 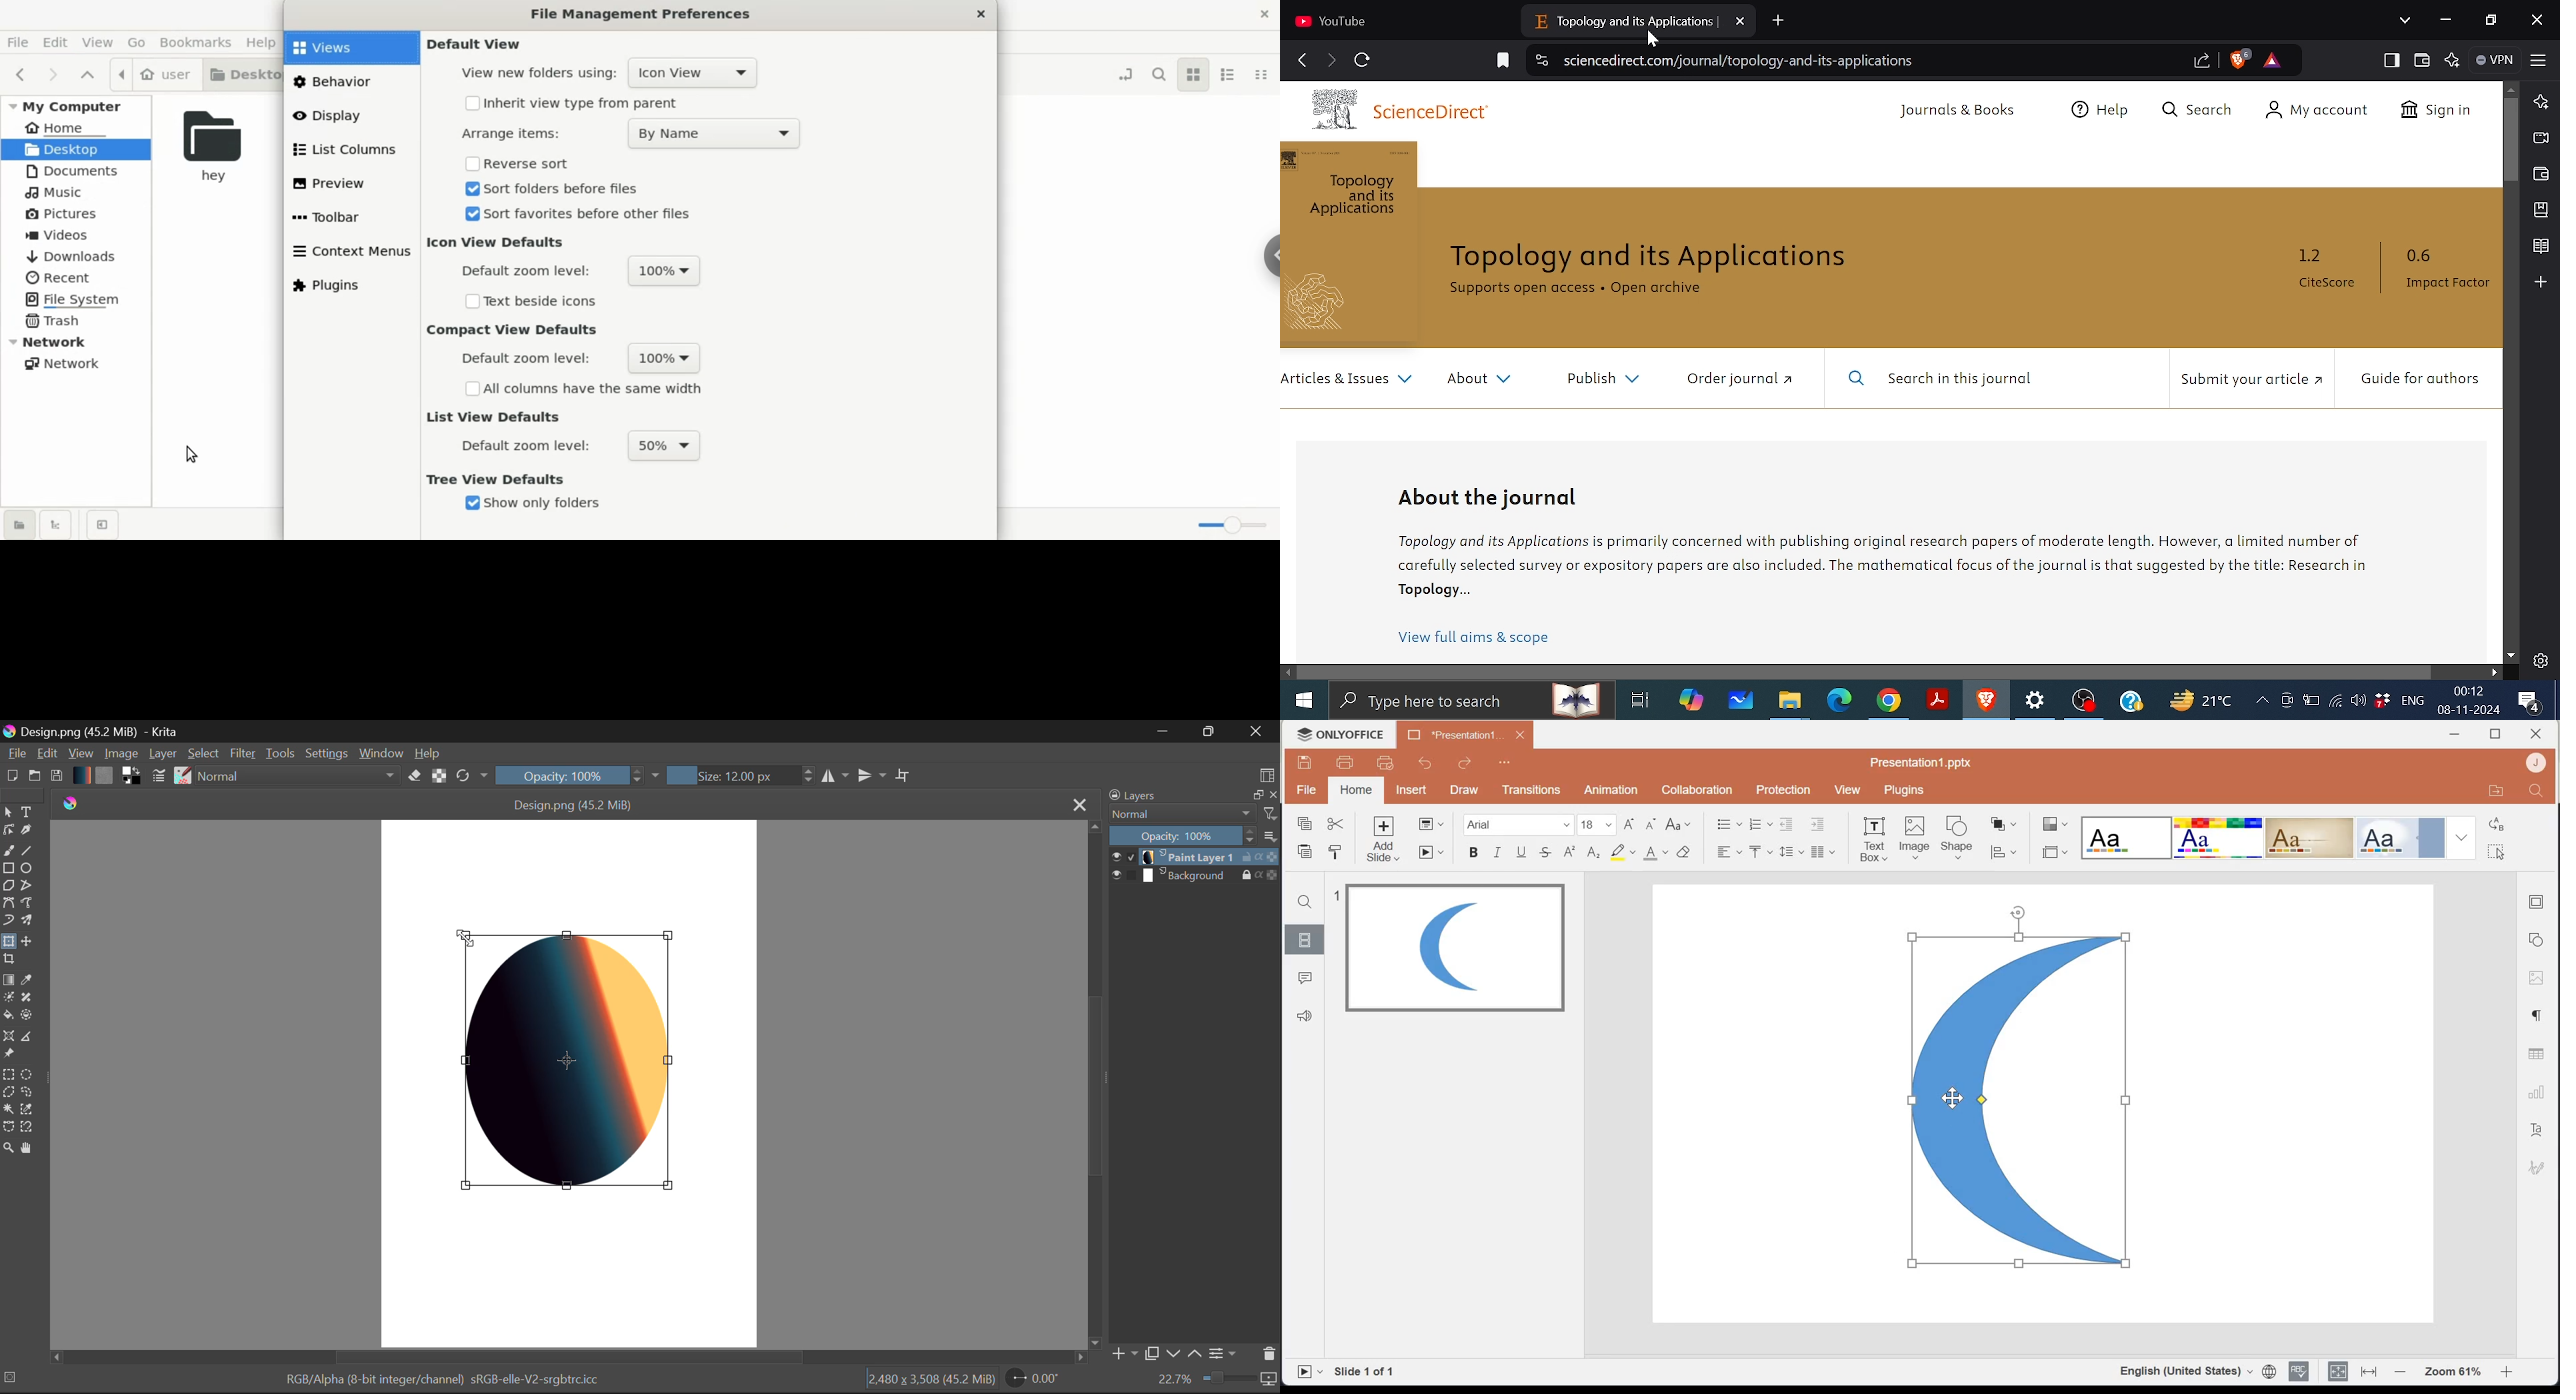 I want to click on Font Family, so click(x=1520, y=825).